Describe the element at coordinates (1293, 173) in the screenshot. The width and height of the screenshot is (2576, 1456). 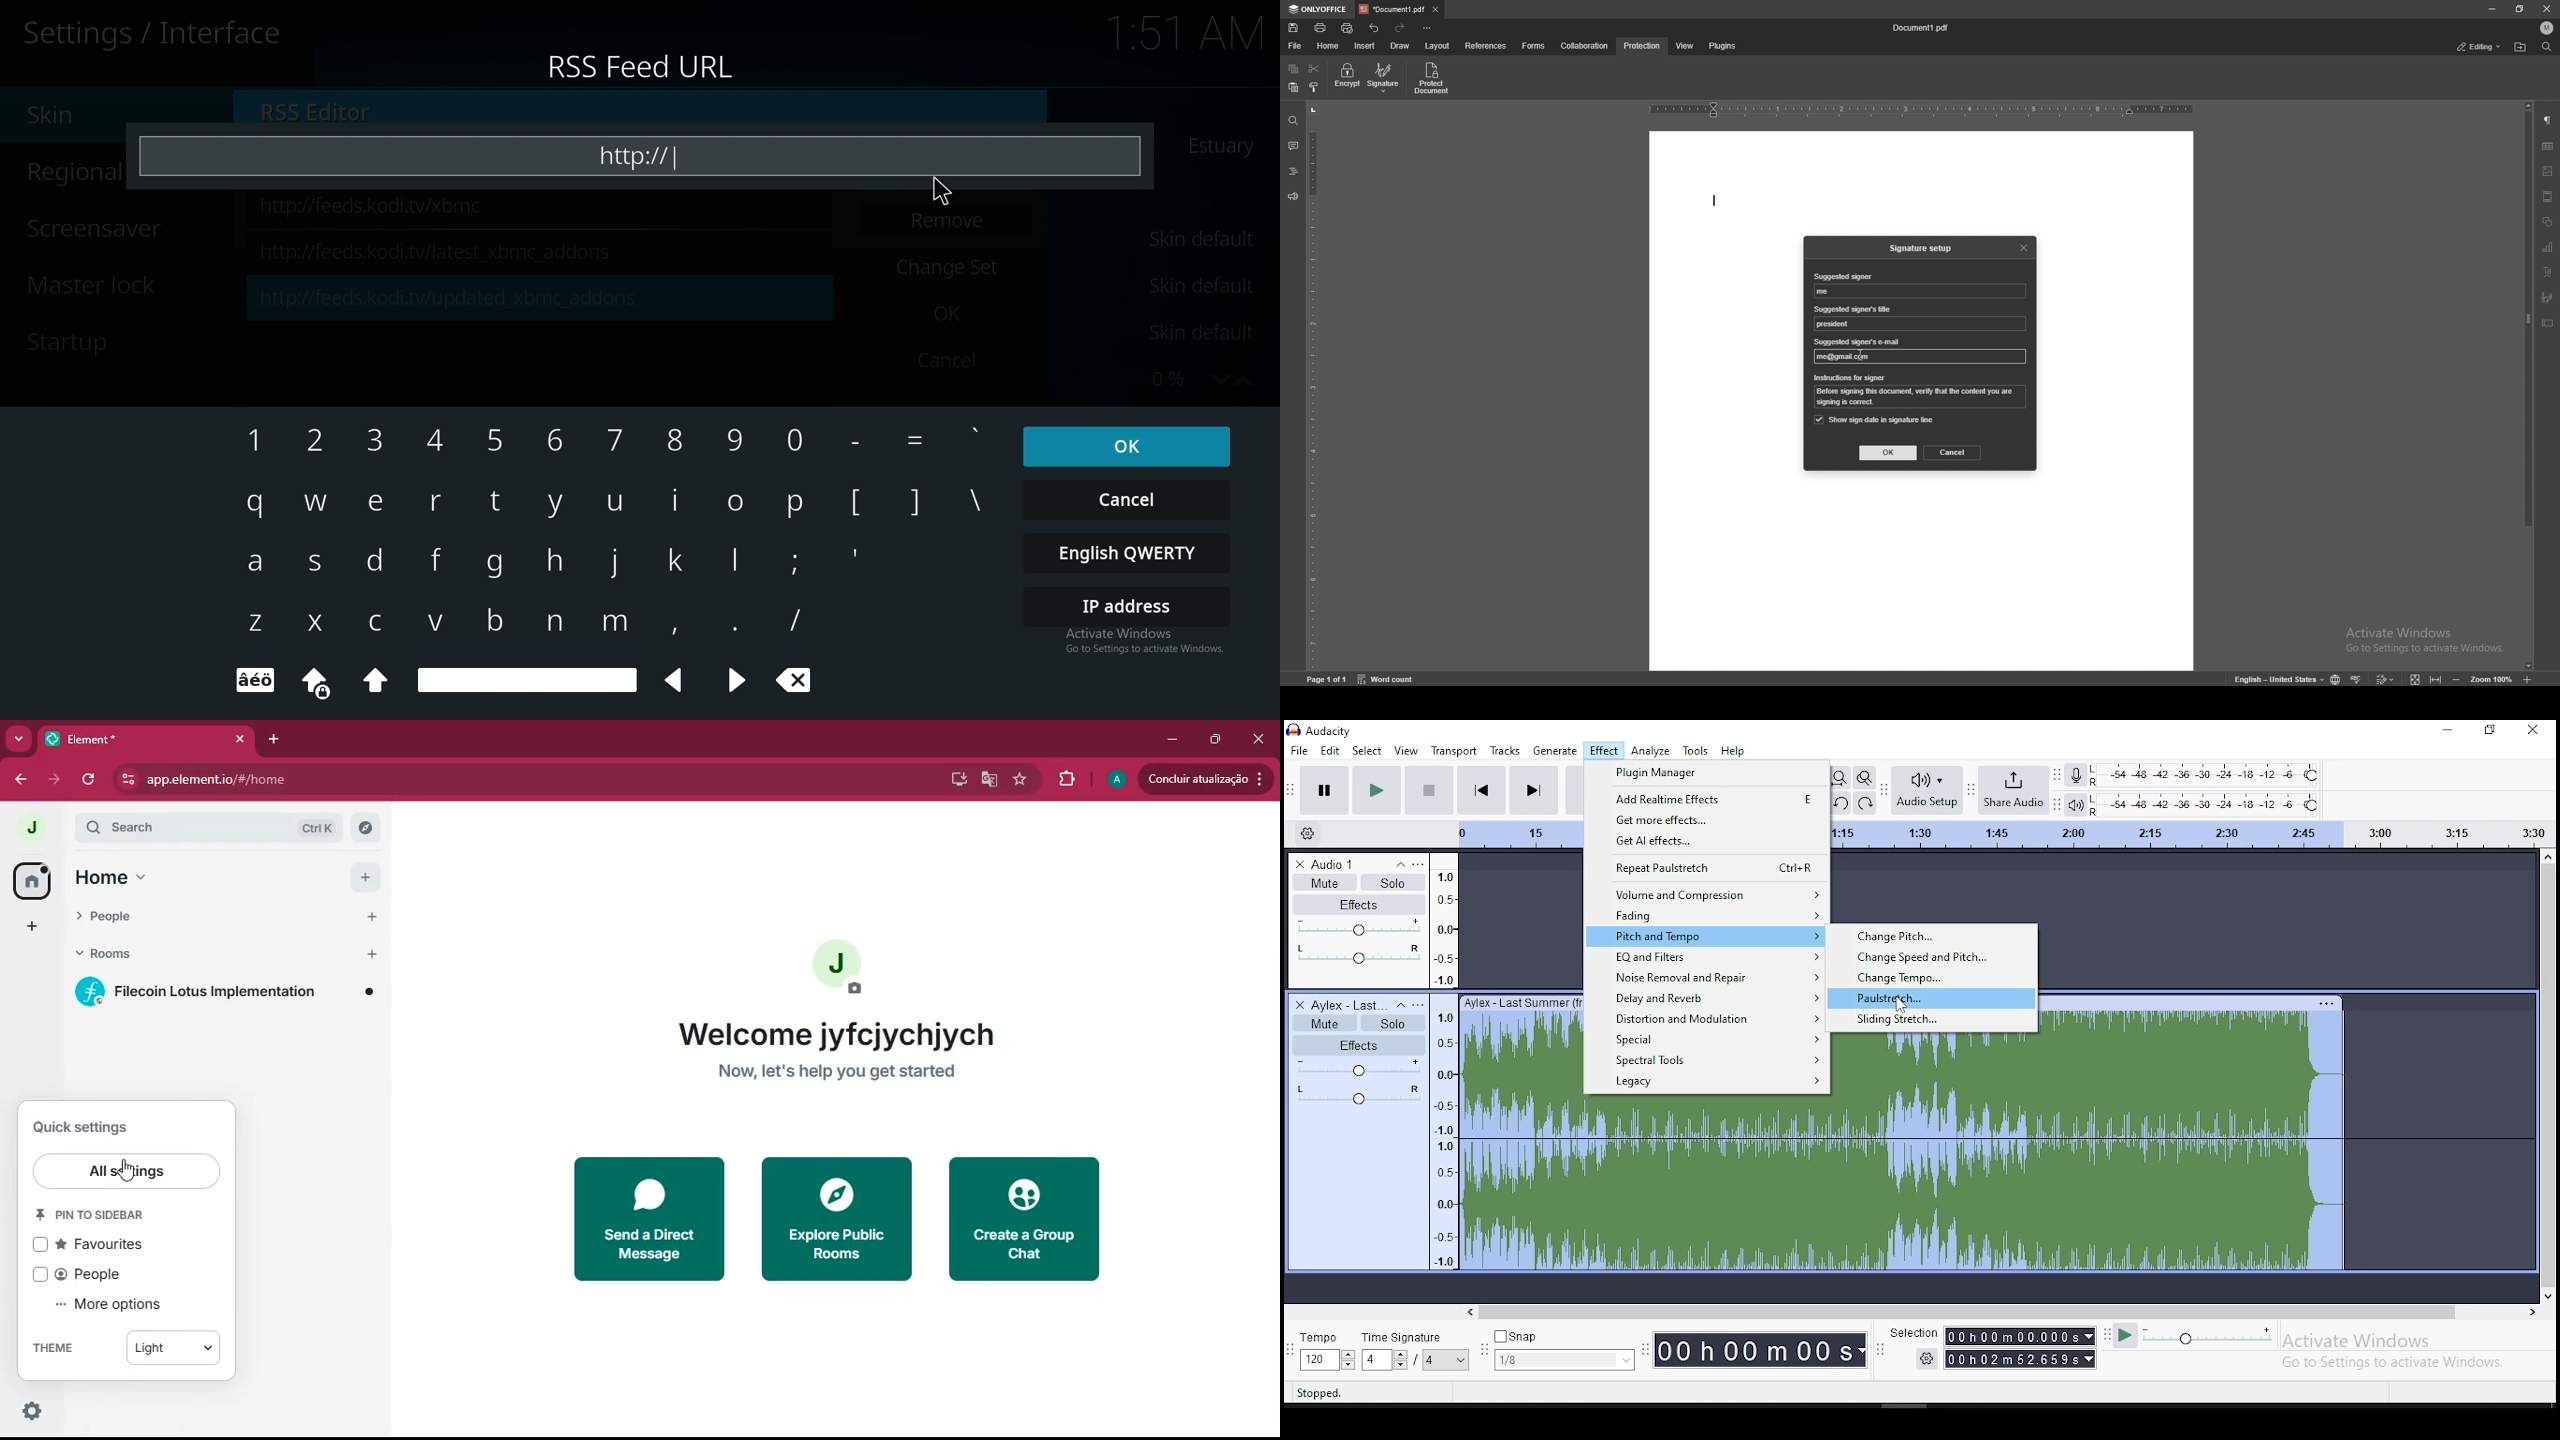
I see `heading` at that location.